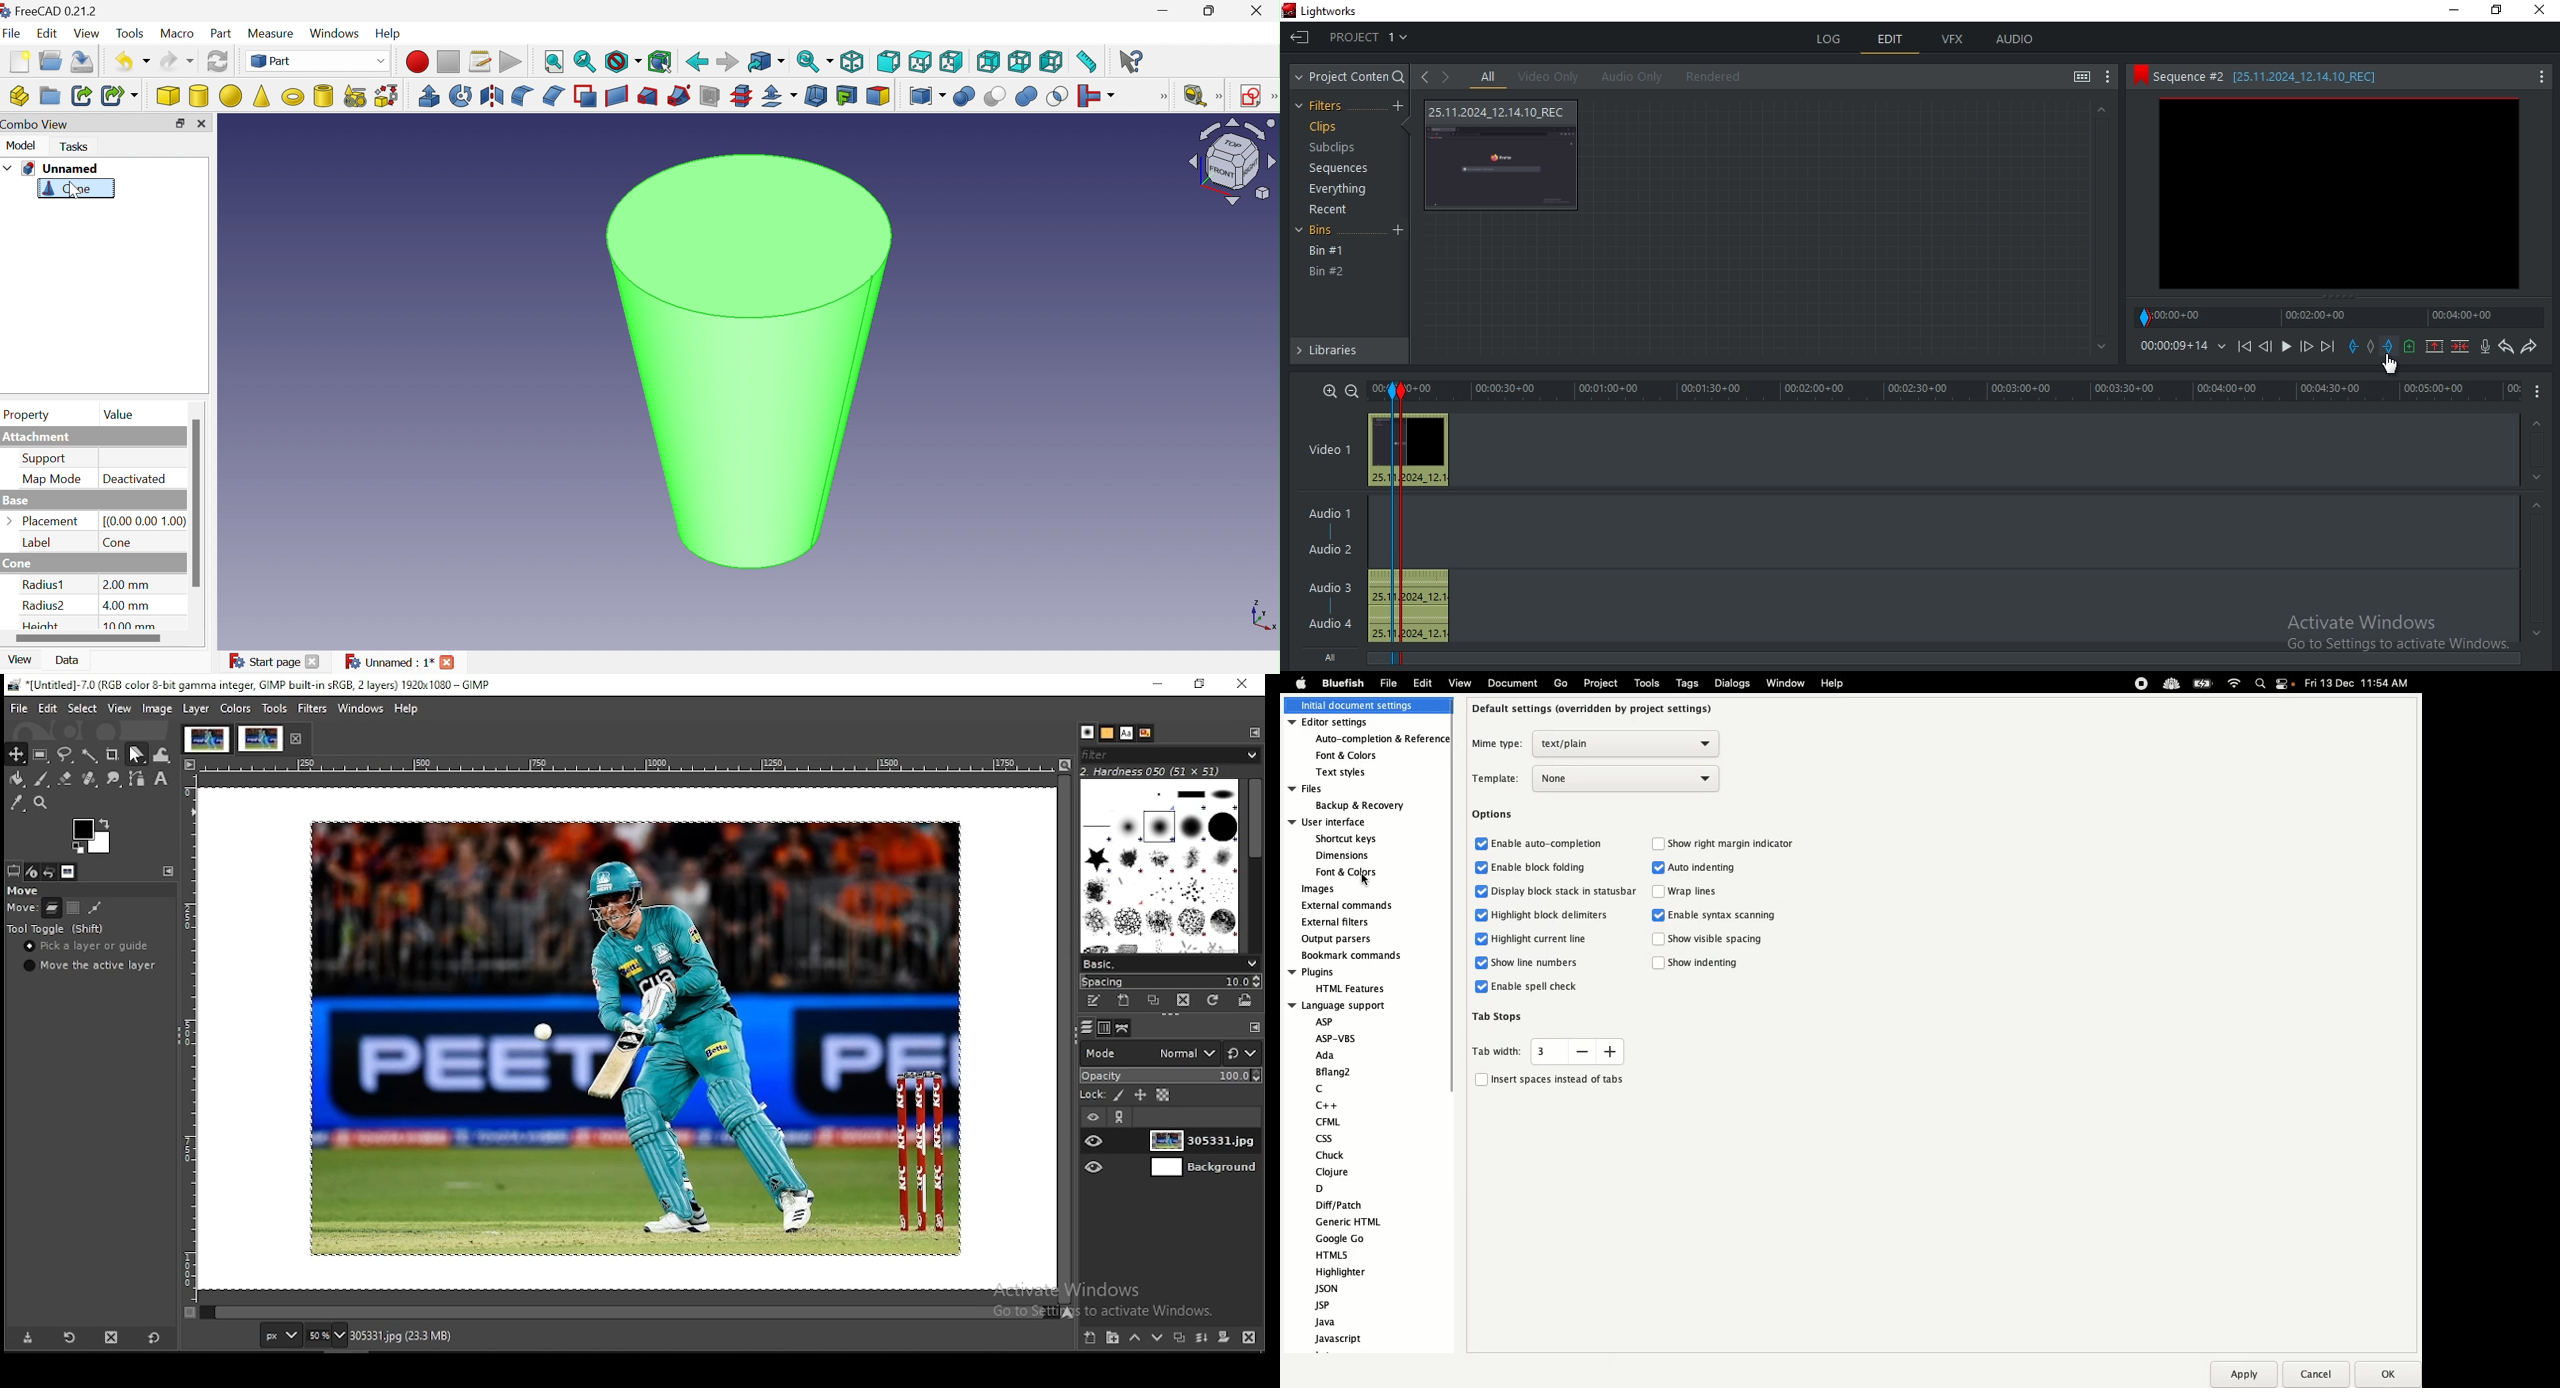 This screenshot has width=2576, height=1400. Describe the element at coordinates (1500, 1015) in the screenshot. I see `Tab stops` at that location.